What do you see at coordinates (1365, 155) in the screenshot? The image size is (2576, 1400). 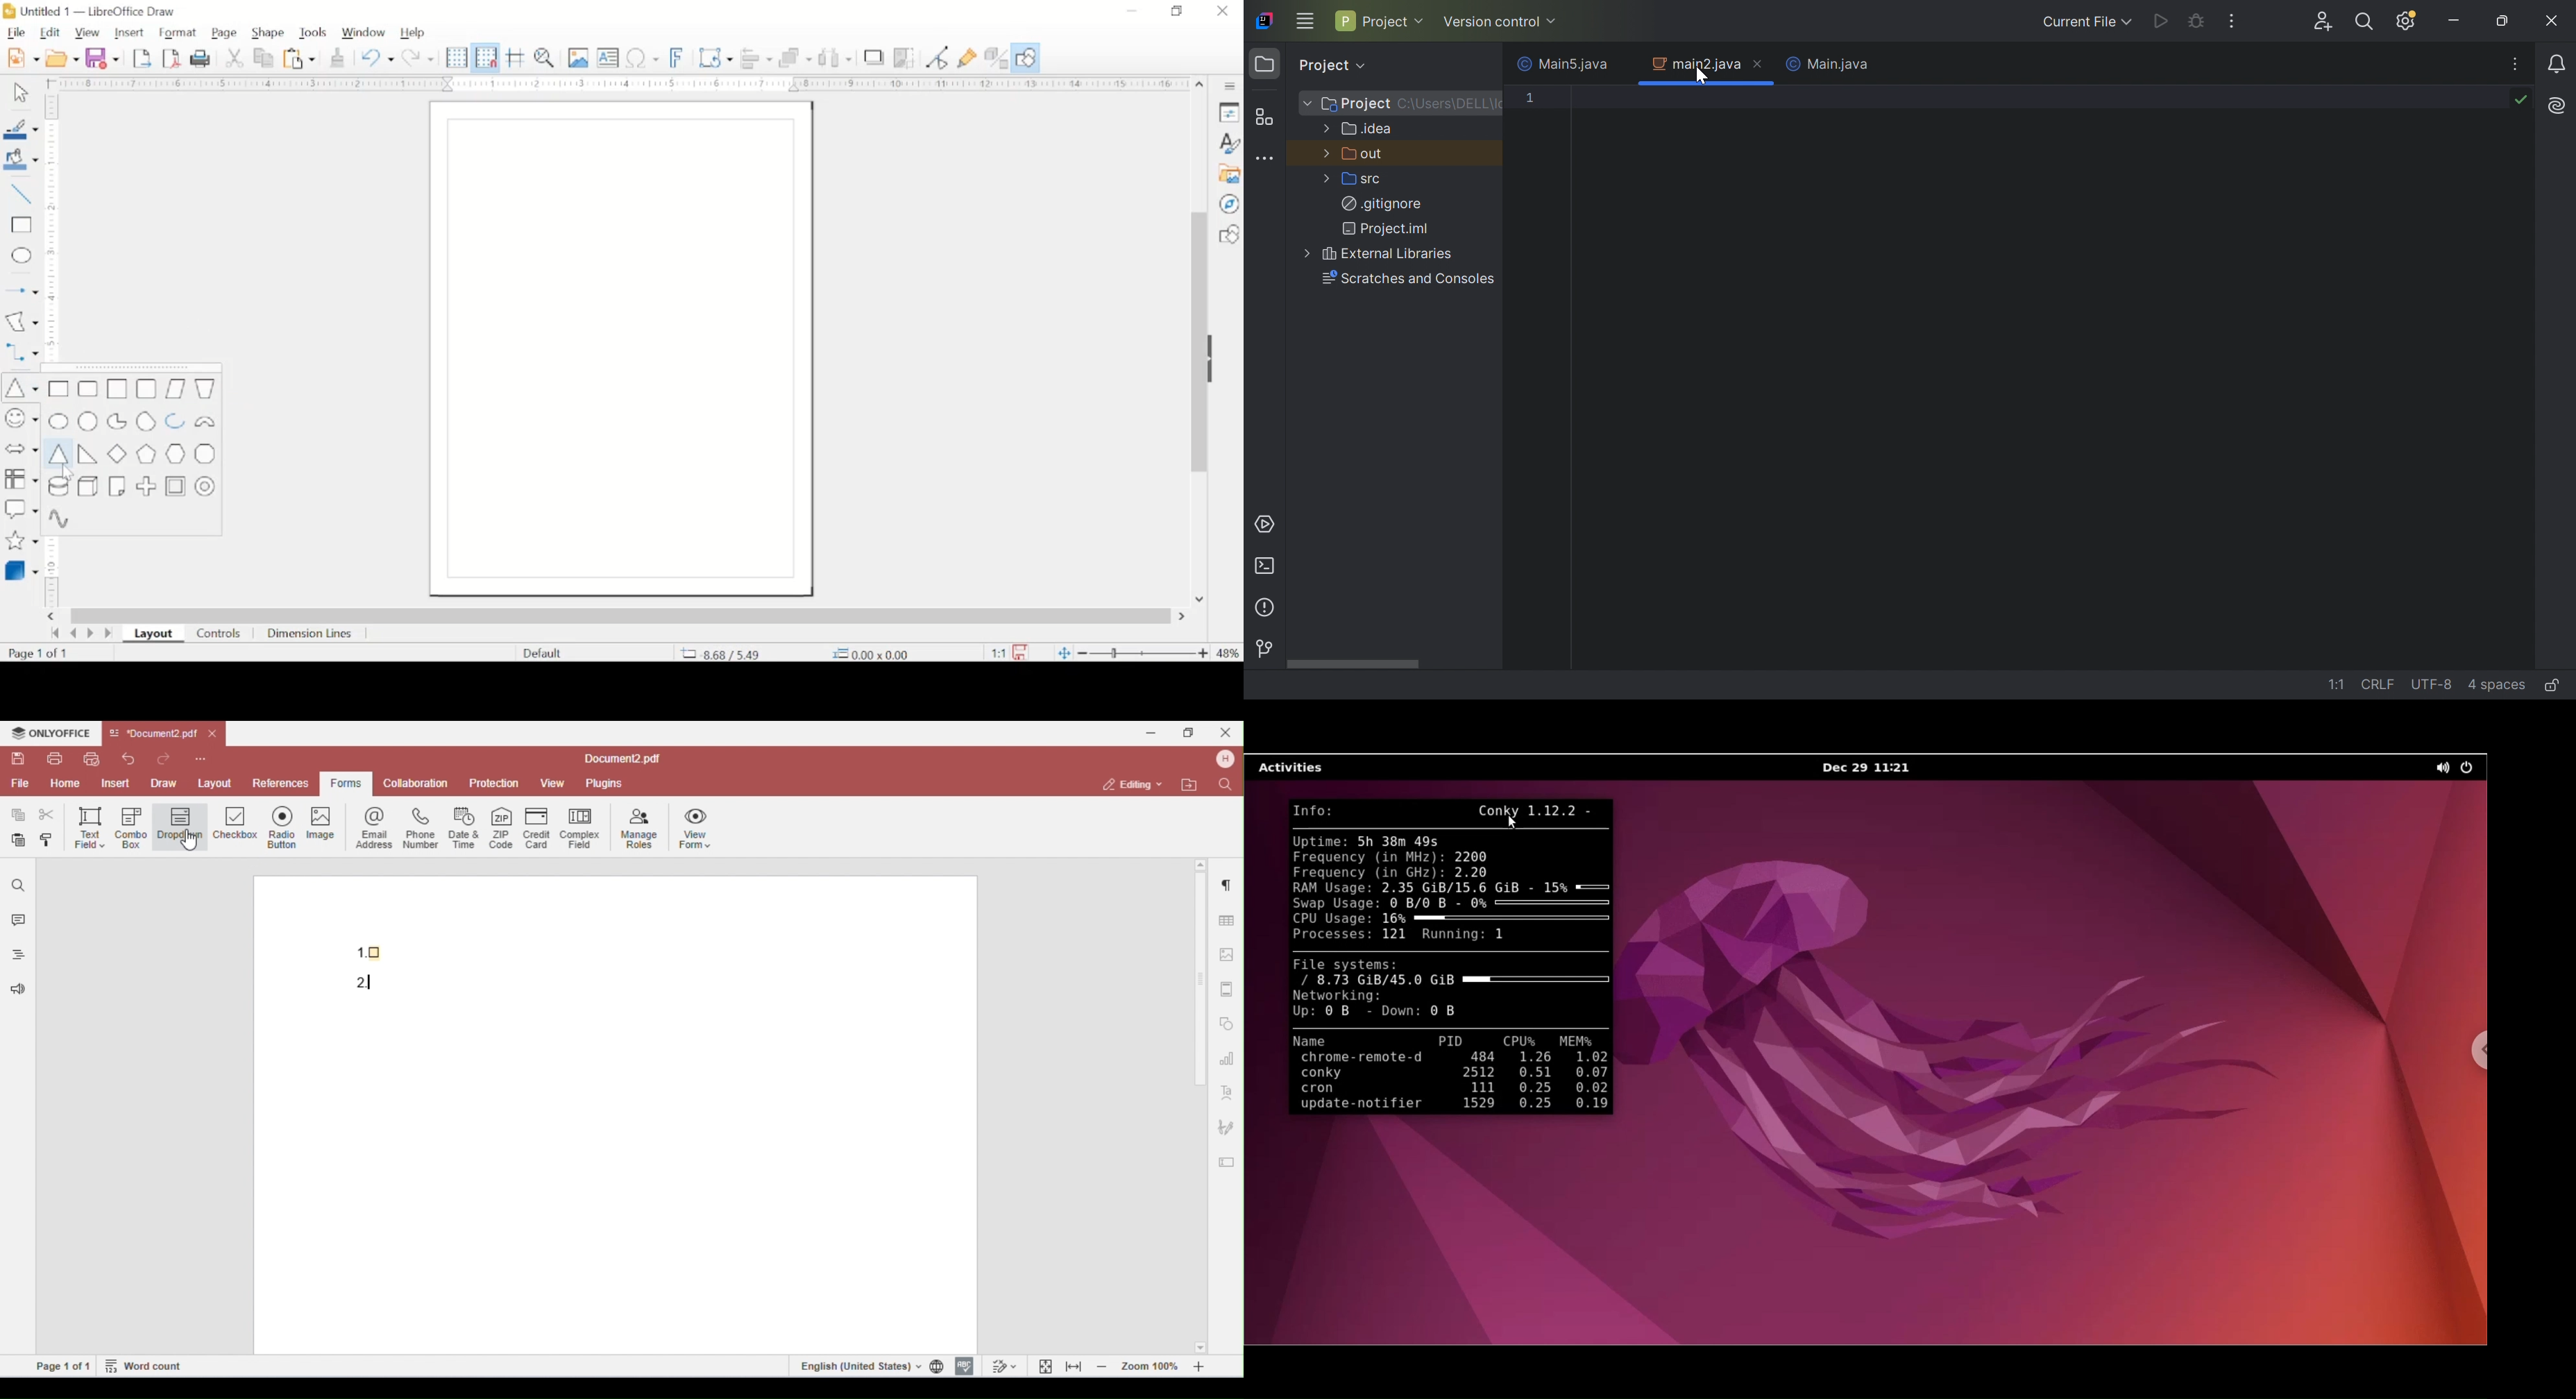 I see `out` at bounding box center [1365, 155].